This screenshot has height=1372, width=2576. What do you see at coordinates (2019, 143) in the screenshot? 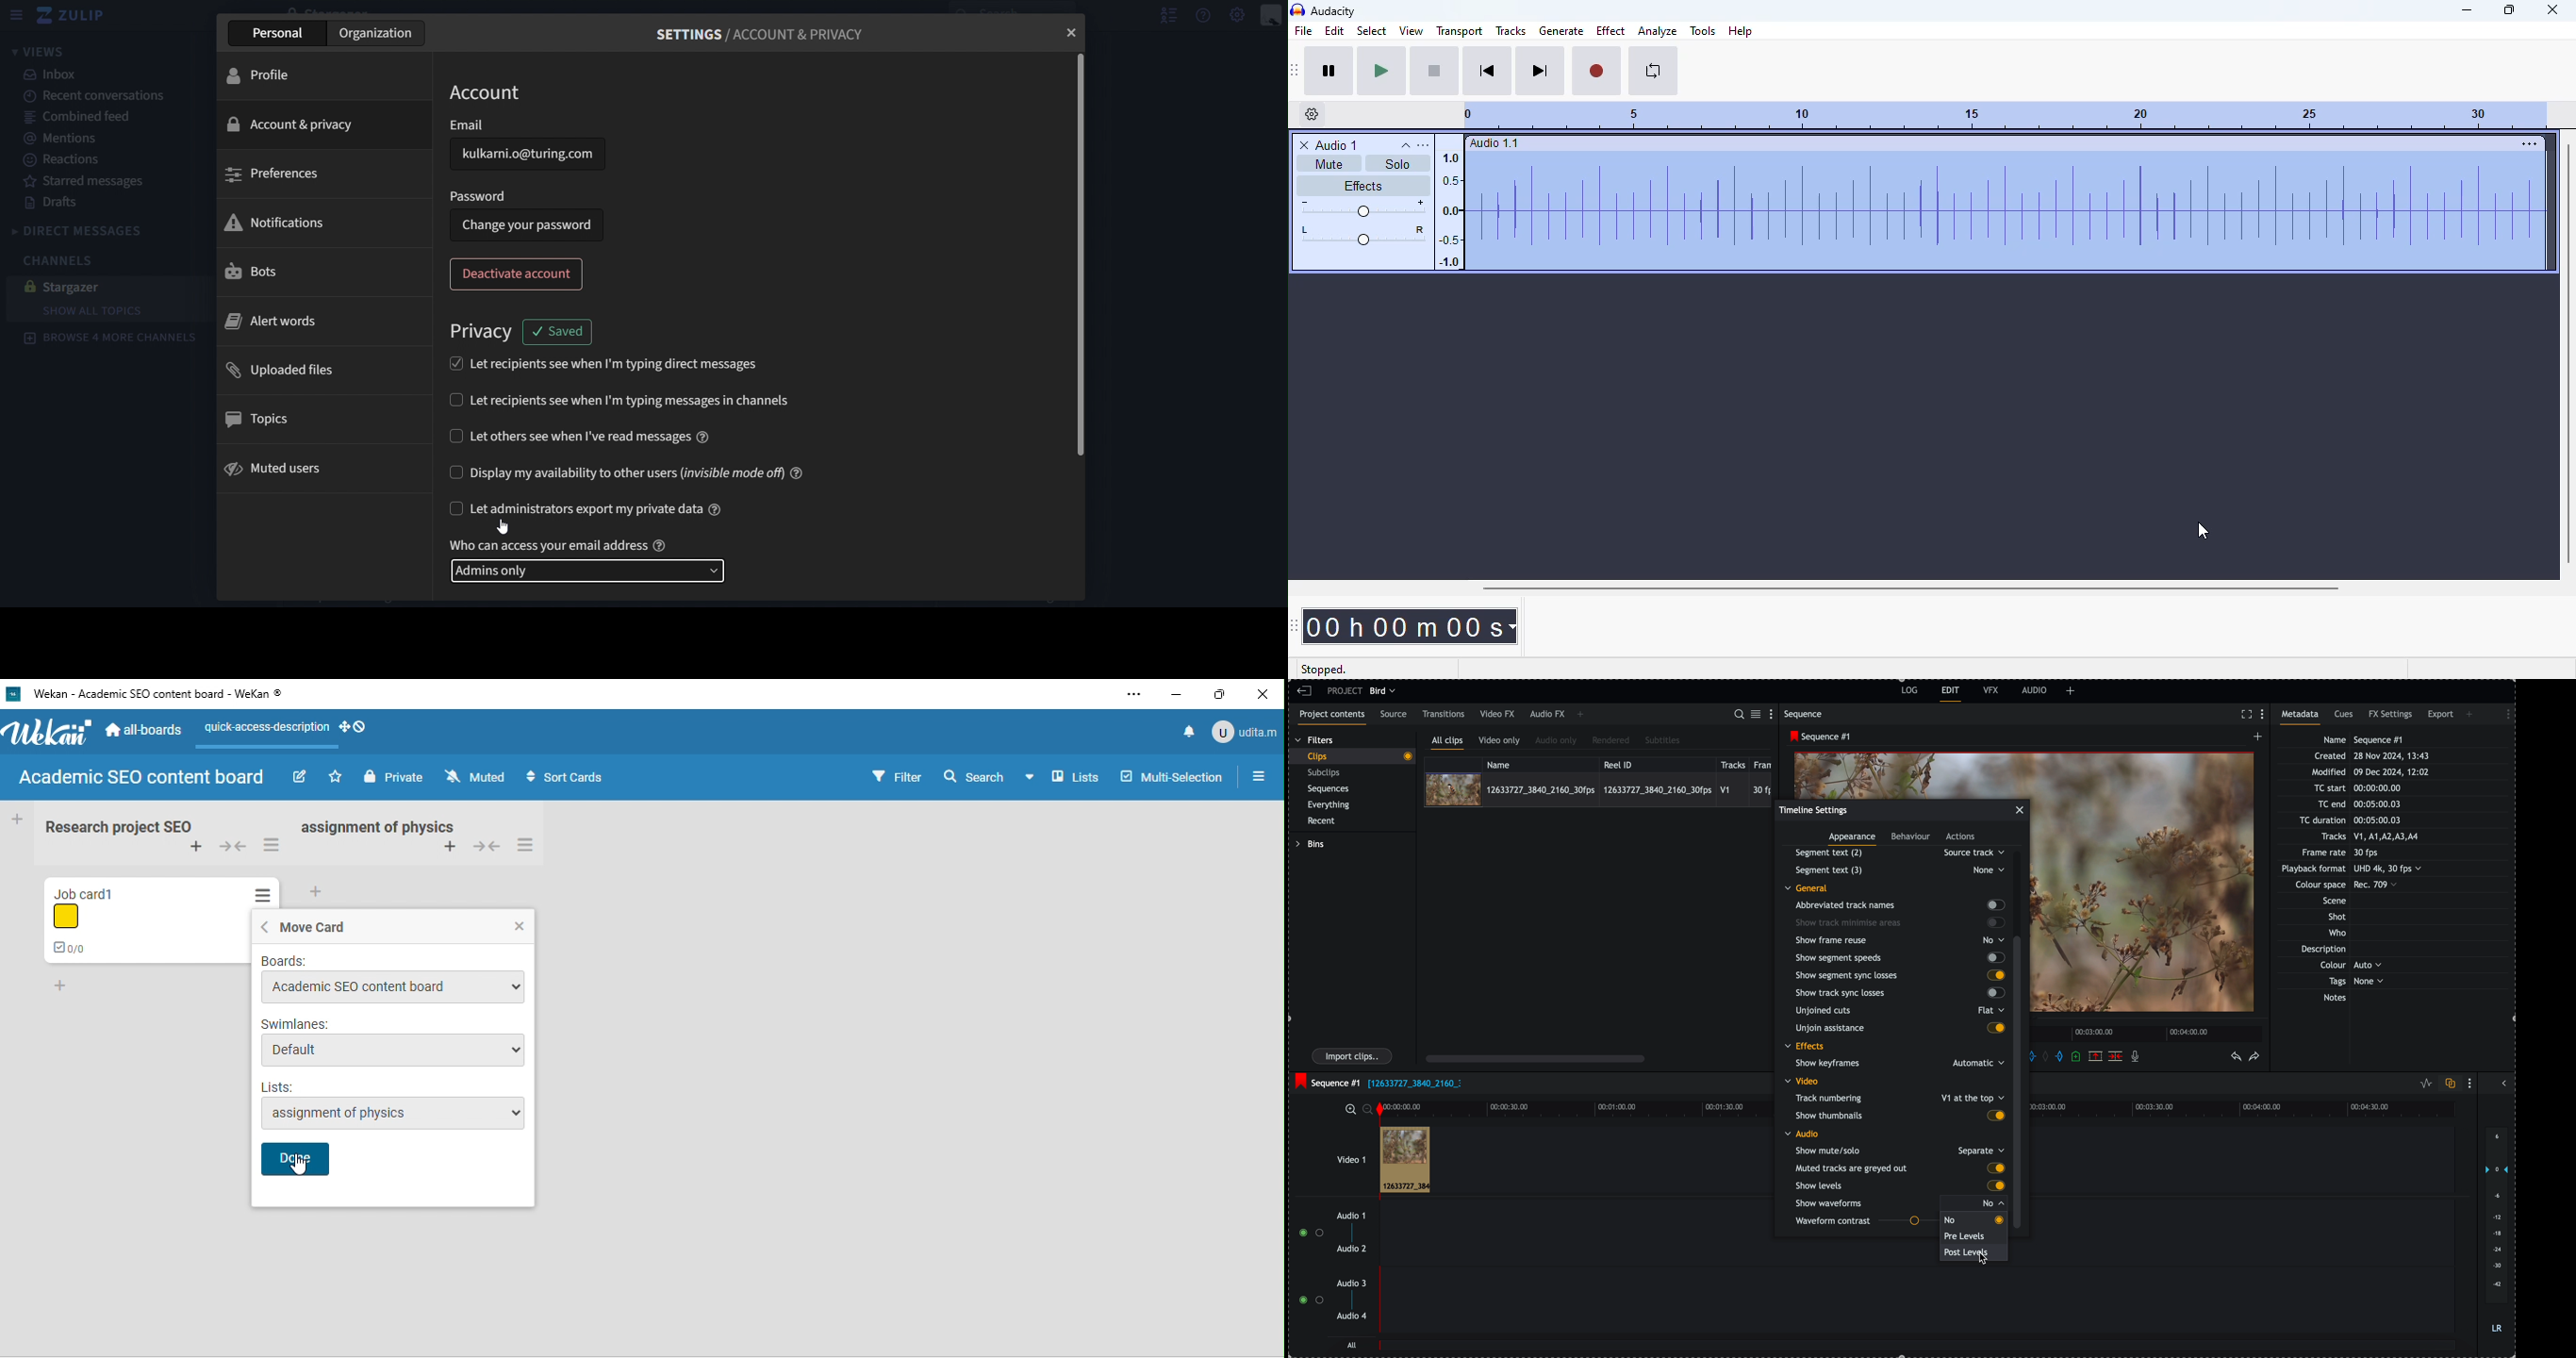
I see `click to move` at bounding box center [2019, 143].